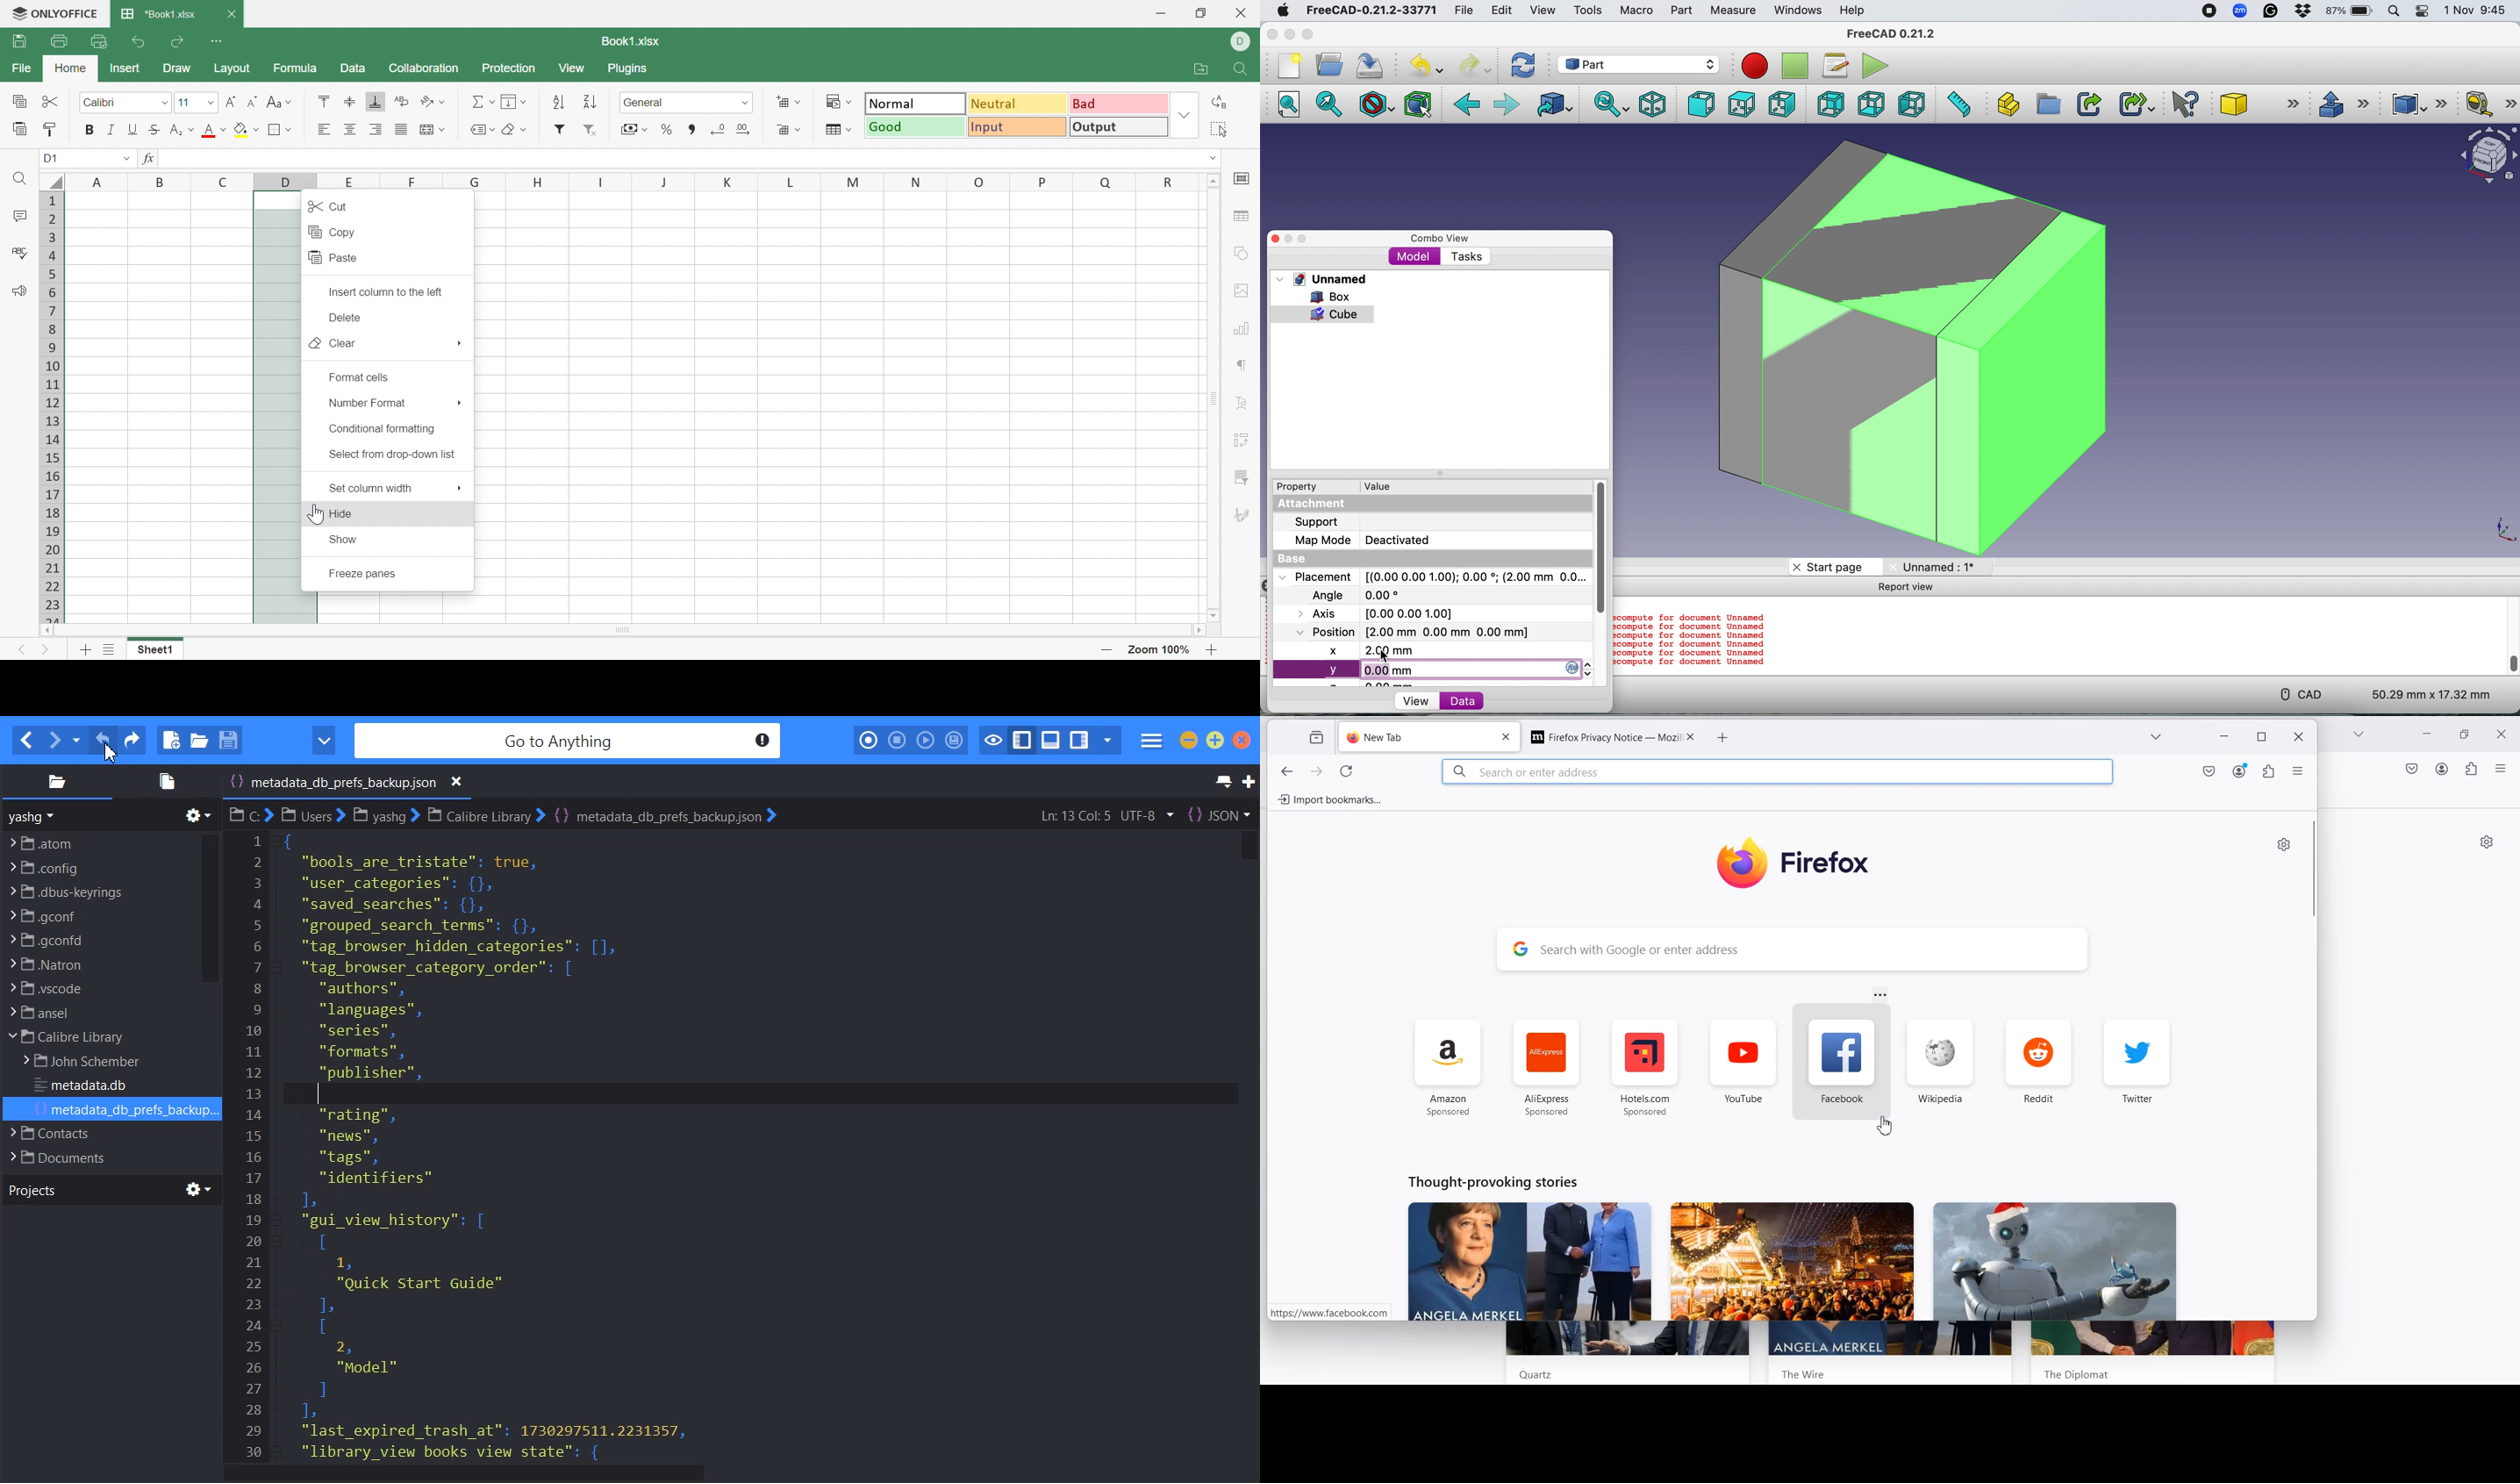  Describe the element at coordinates (134, 128) in the screenshot. I see `Underline` at that location.